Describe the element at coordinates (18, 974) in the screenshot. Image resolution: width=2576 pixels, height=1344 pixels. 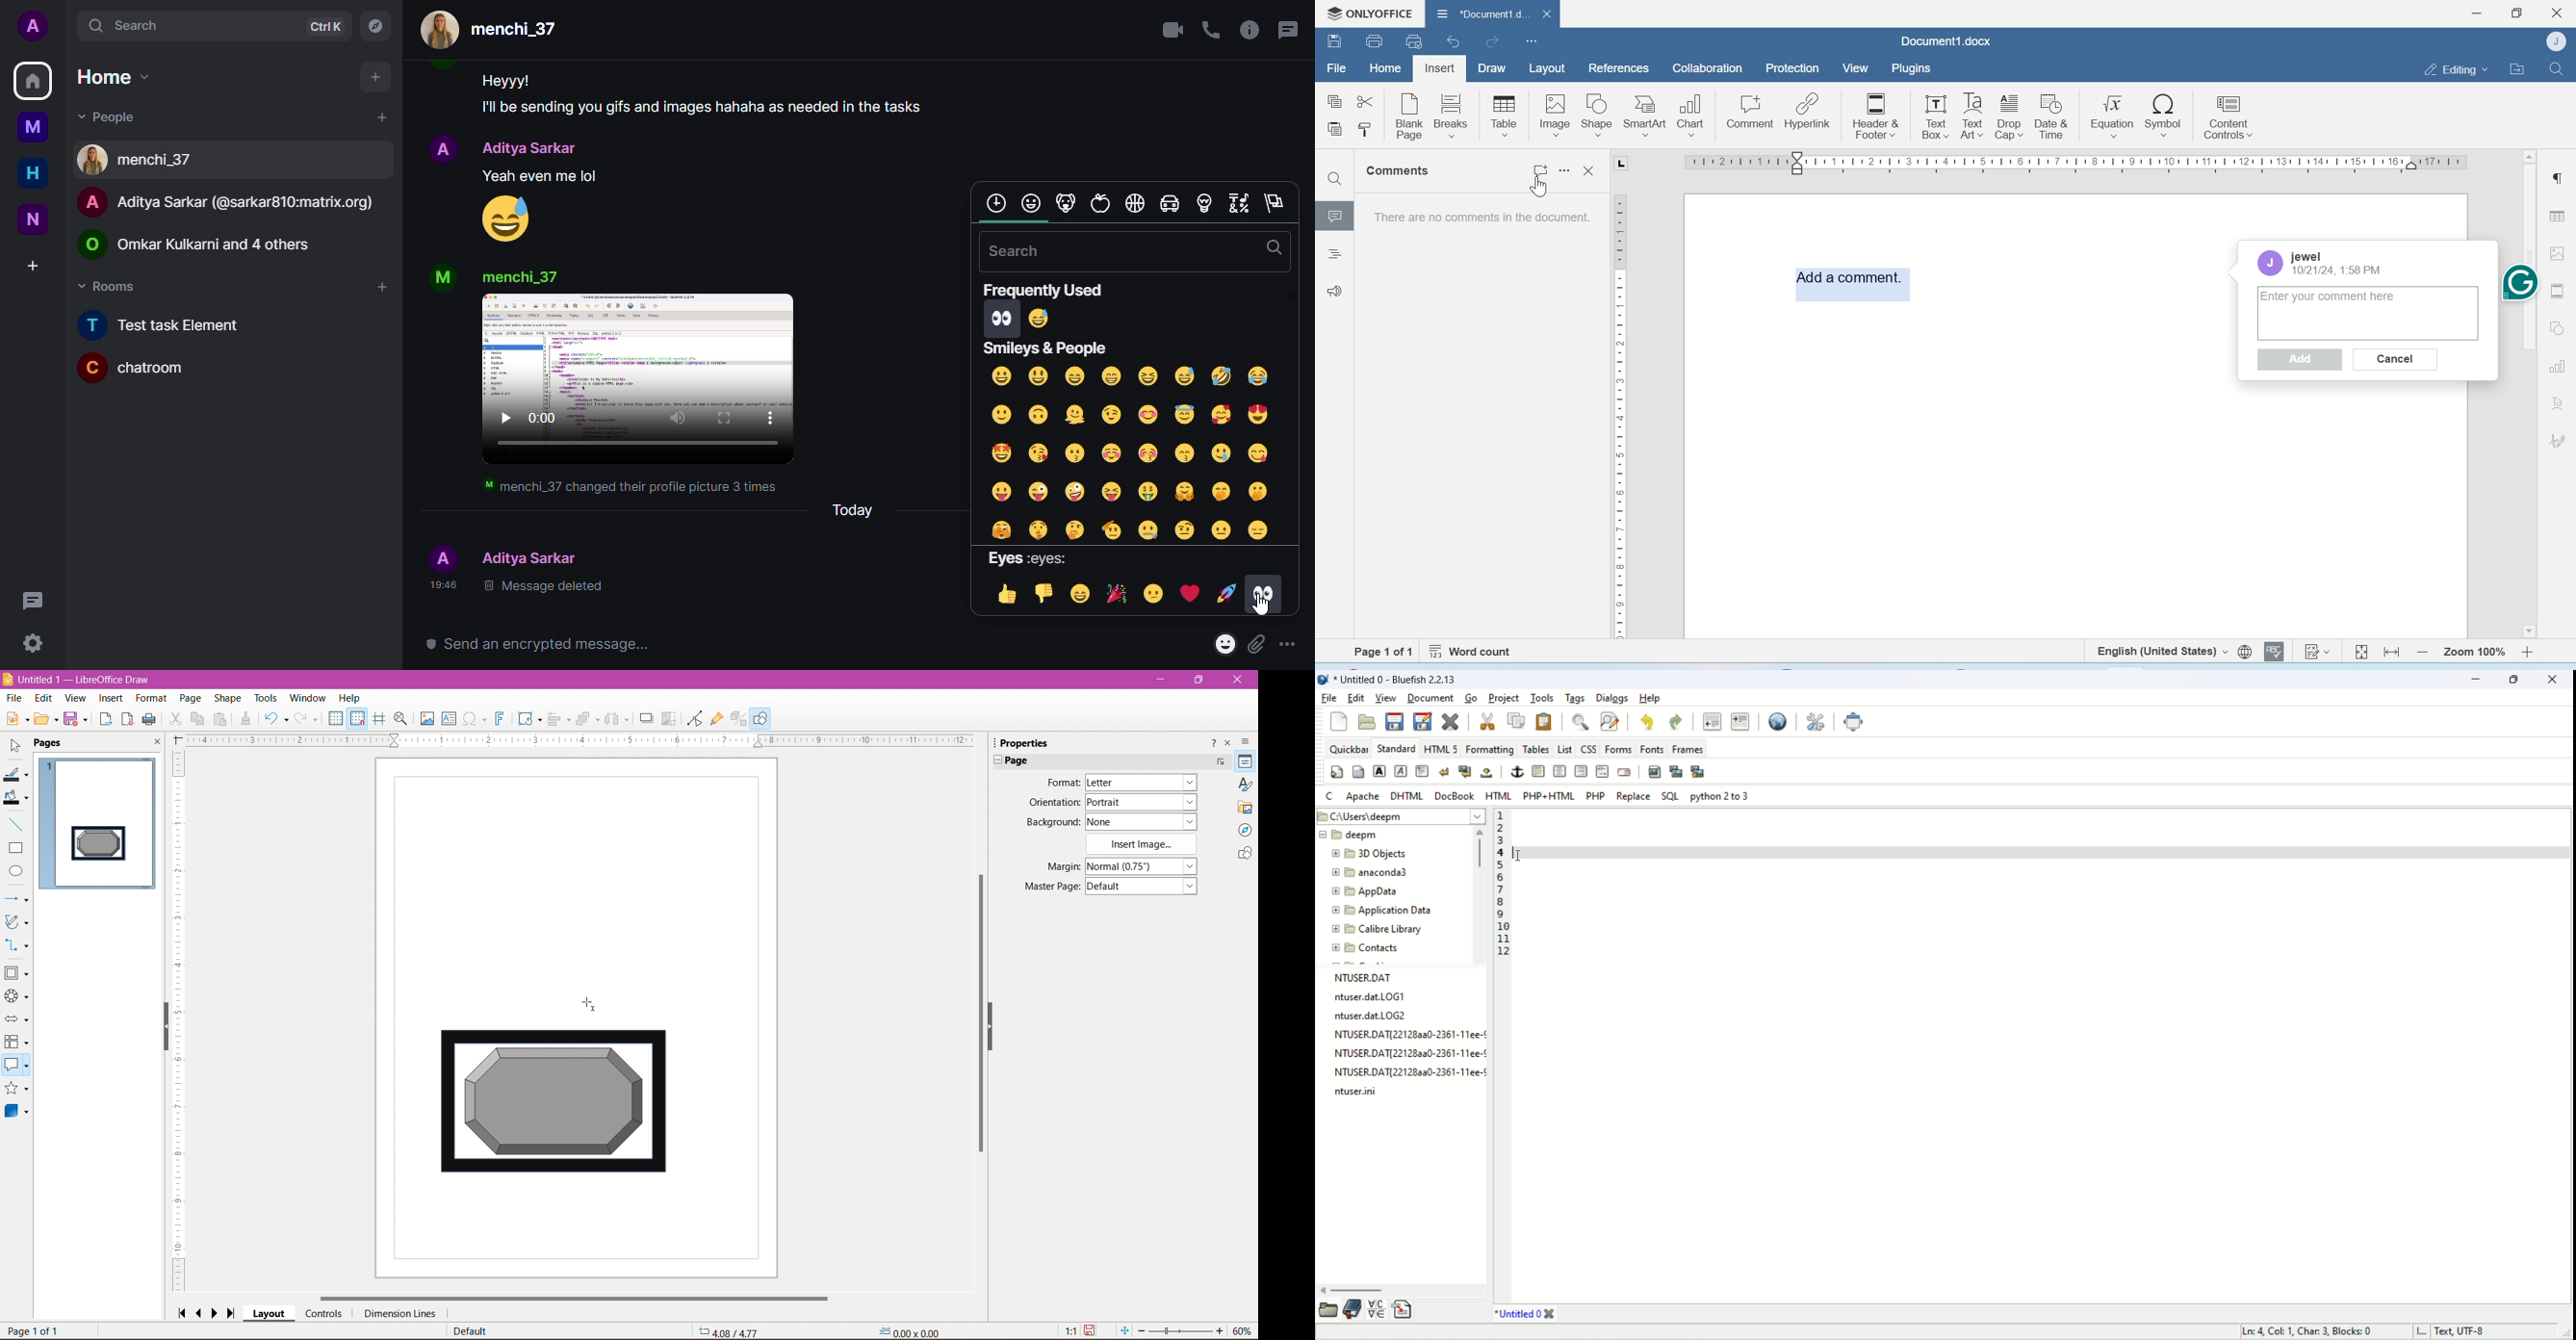
I see `Basic Shapes` at that location.